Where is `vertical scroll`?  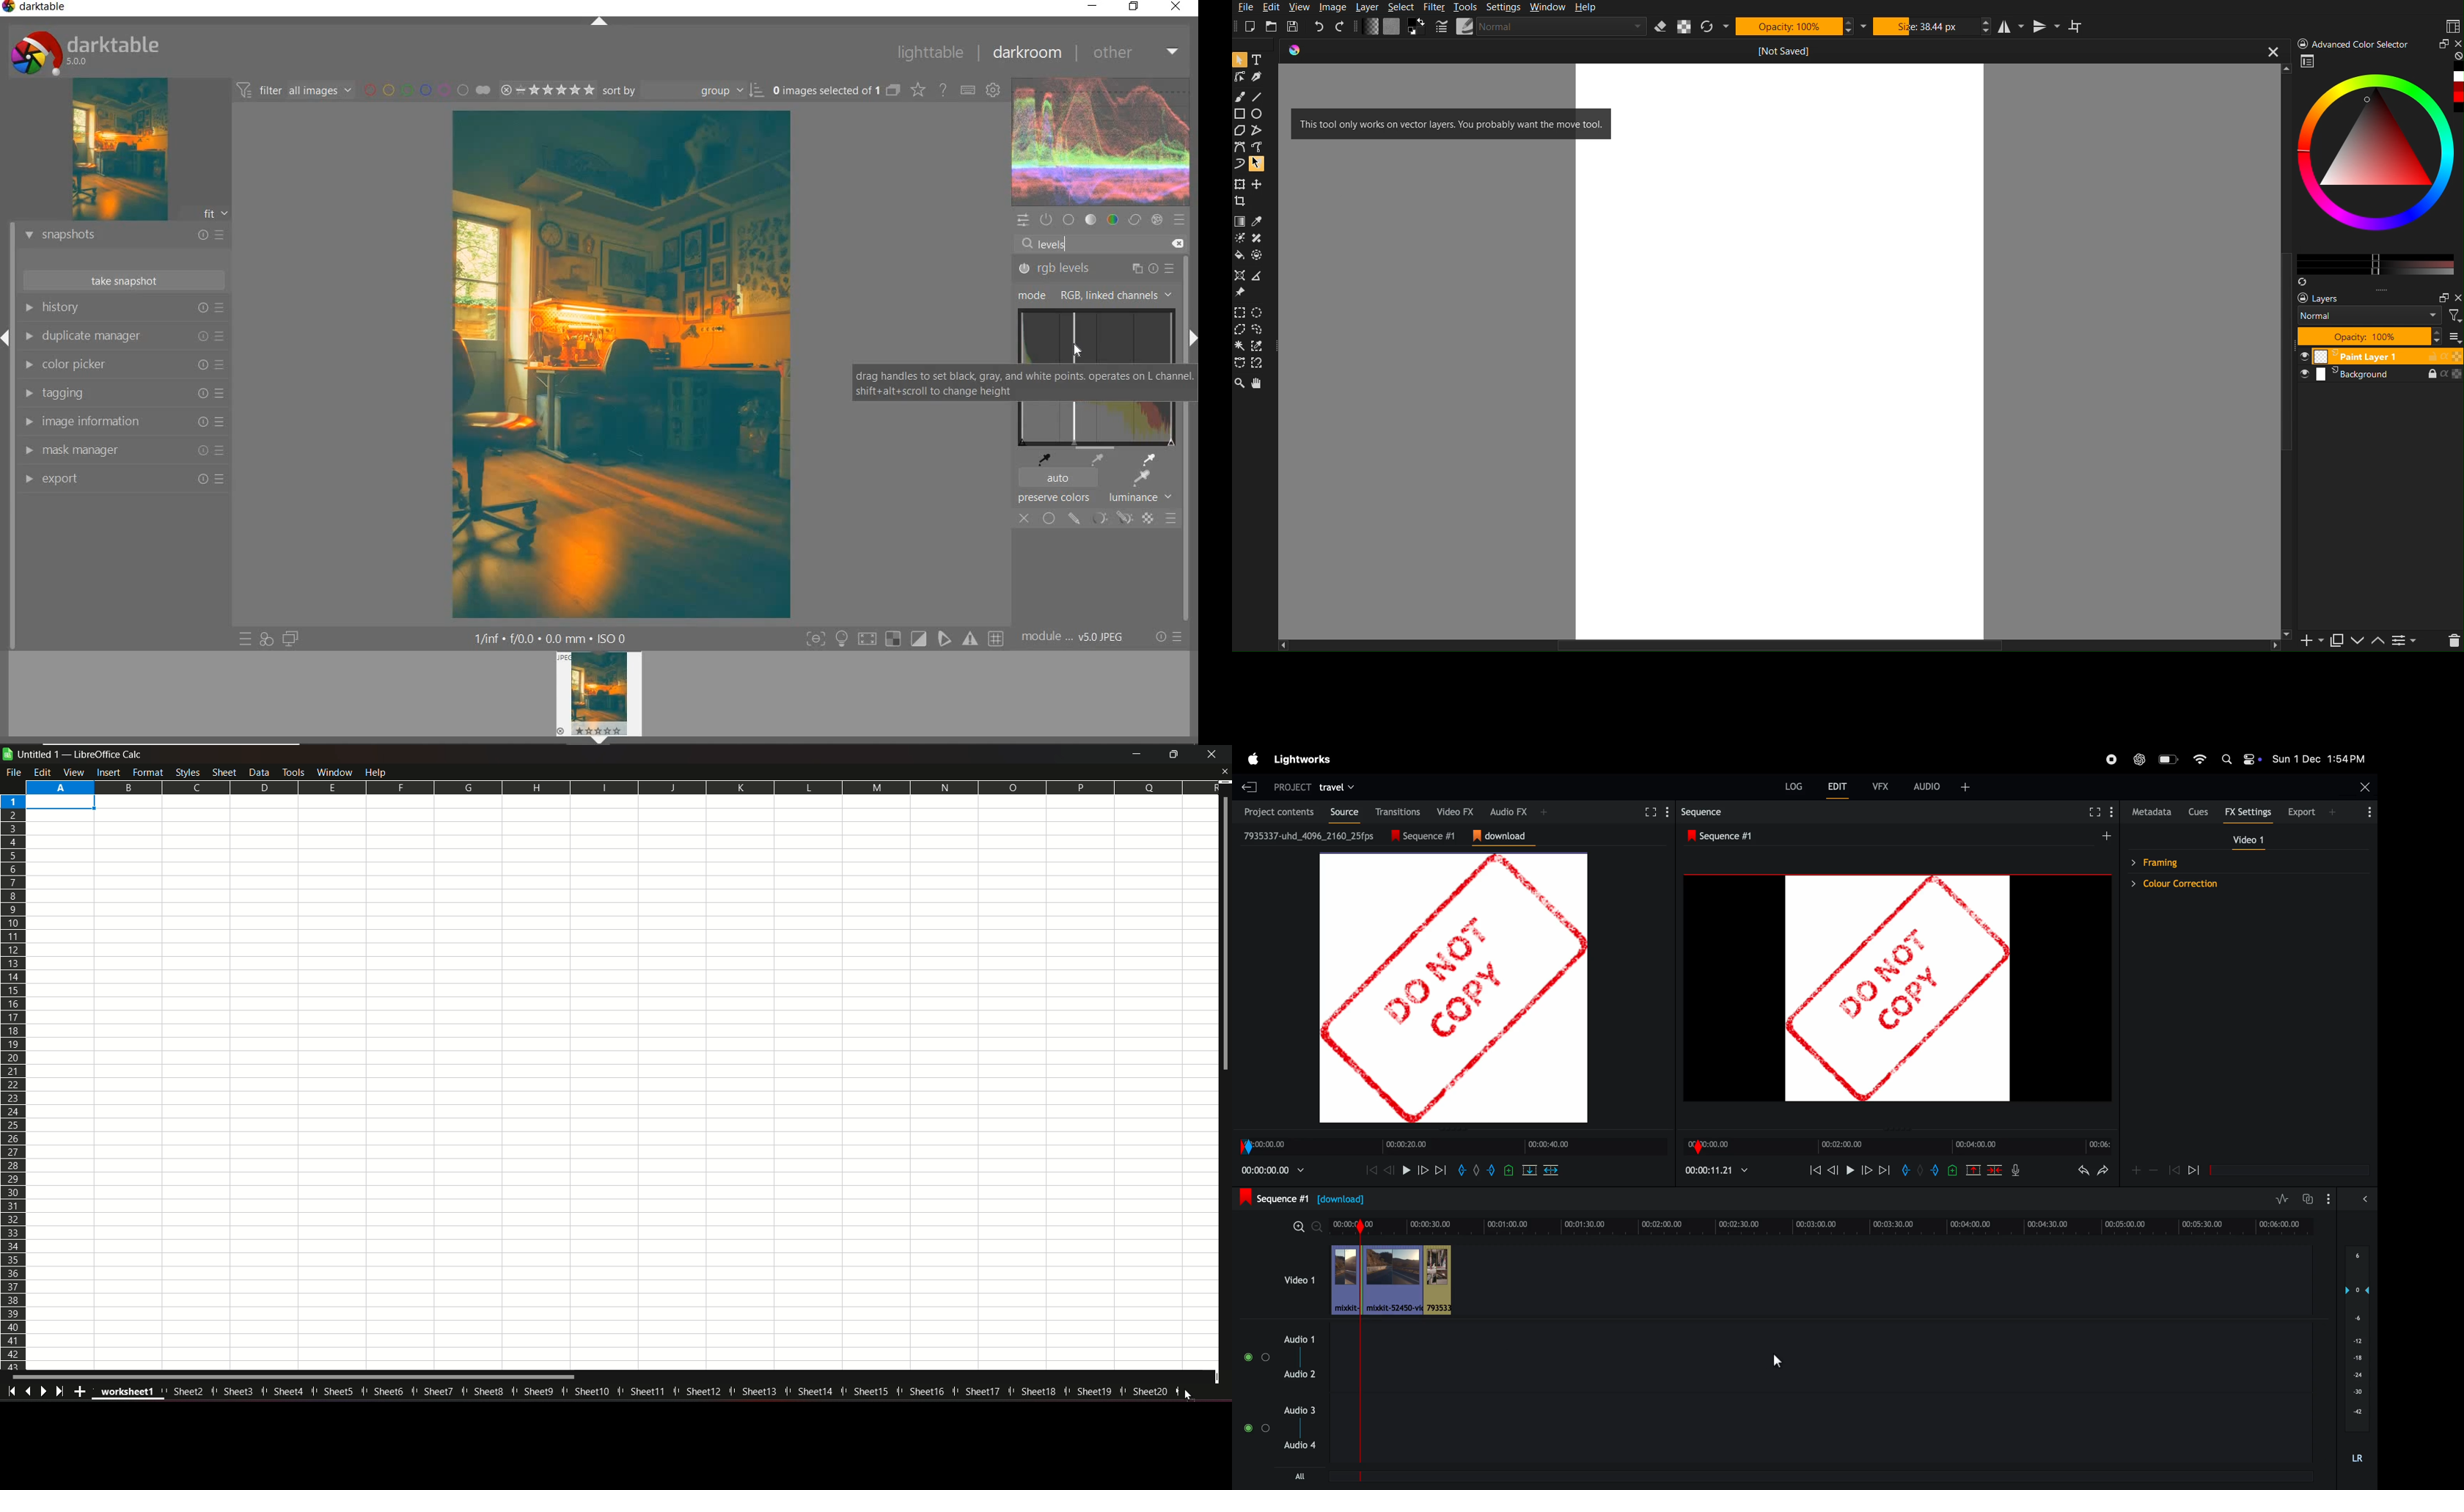 vertical scroll is located at coordinates (1224, 937).